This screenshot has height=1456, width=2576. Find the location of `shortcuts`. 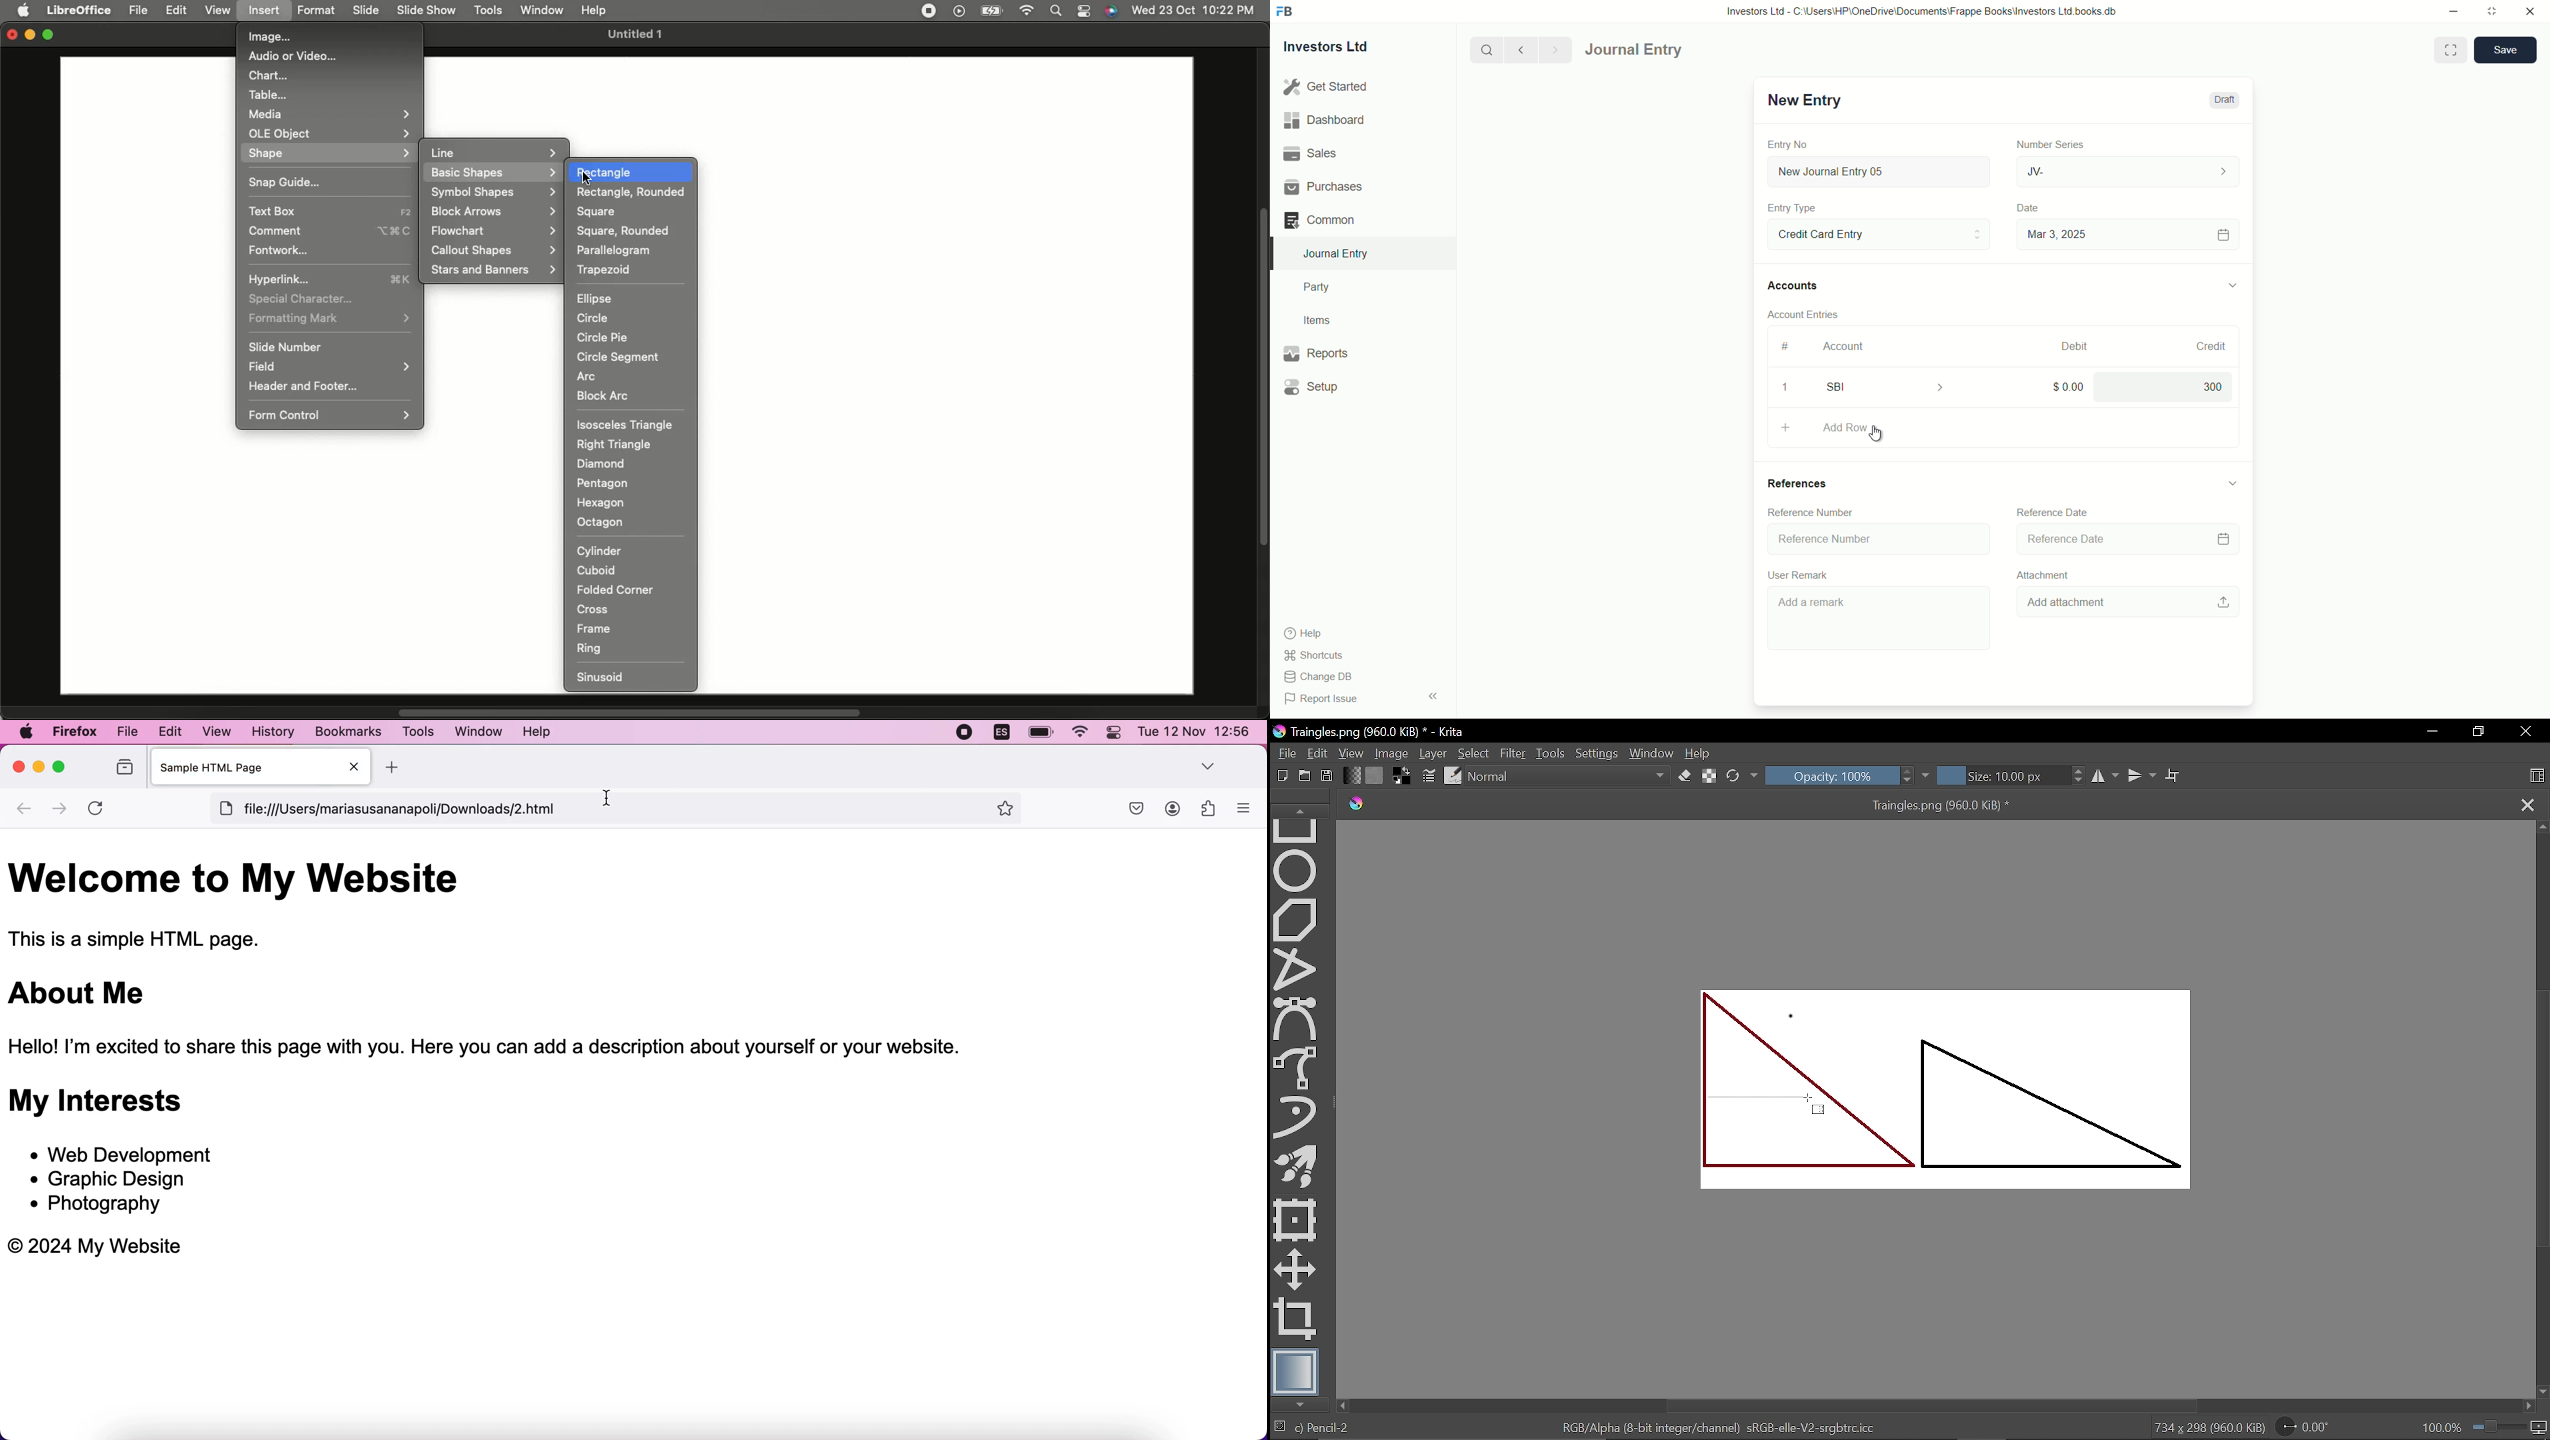

shortcuts is located at coordinates (1317, 655).